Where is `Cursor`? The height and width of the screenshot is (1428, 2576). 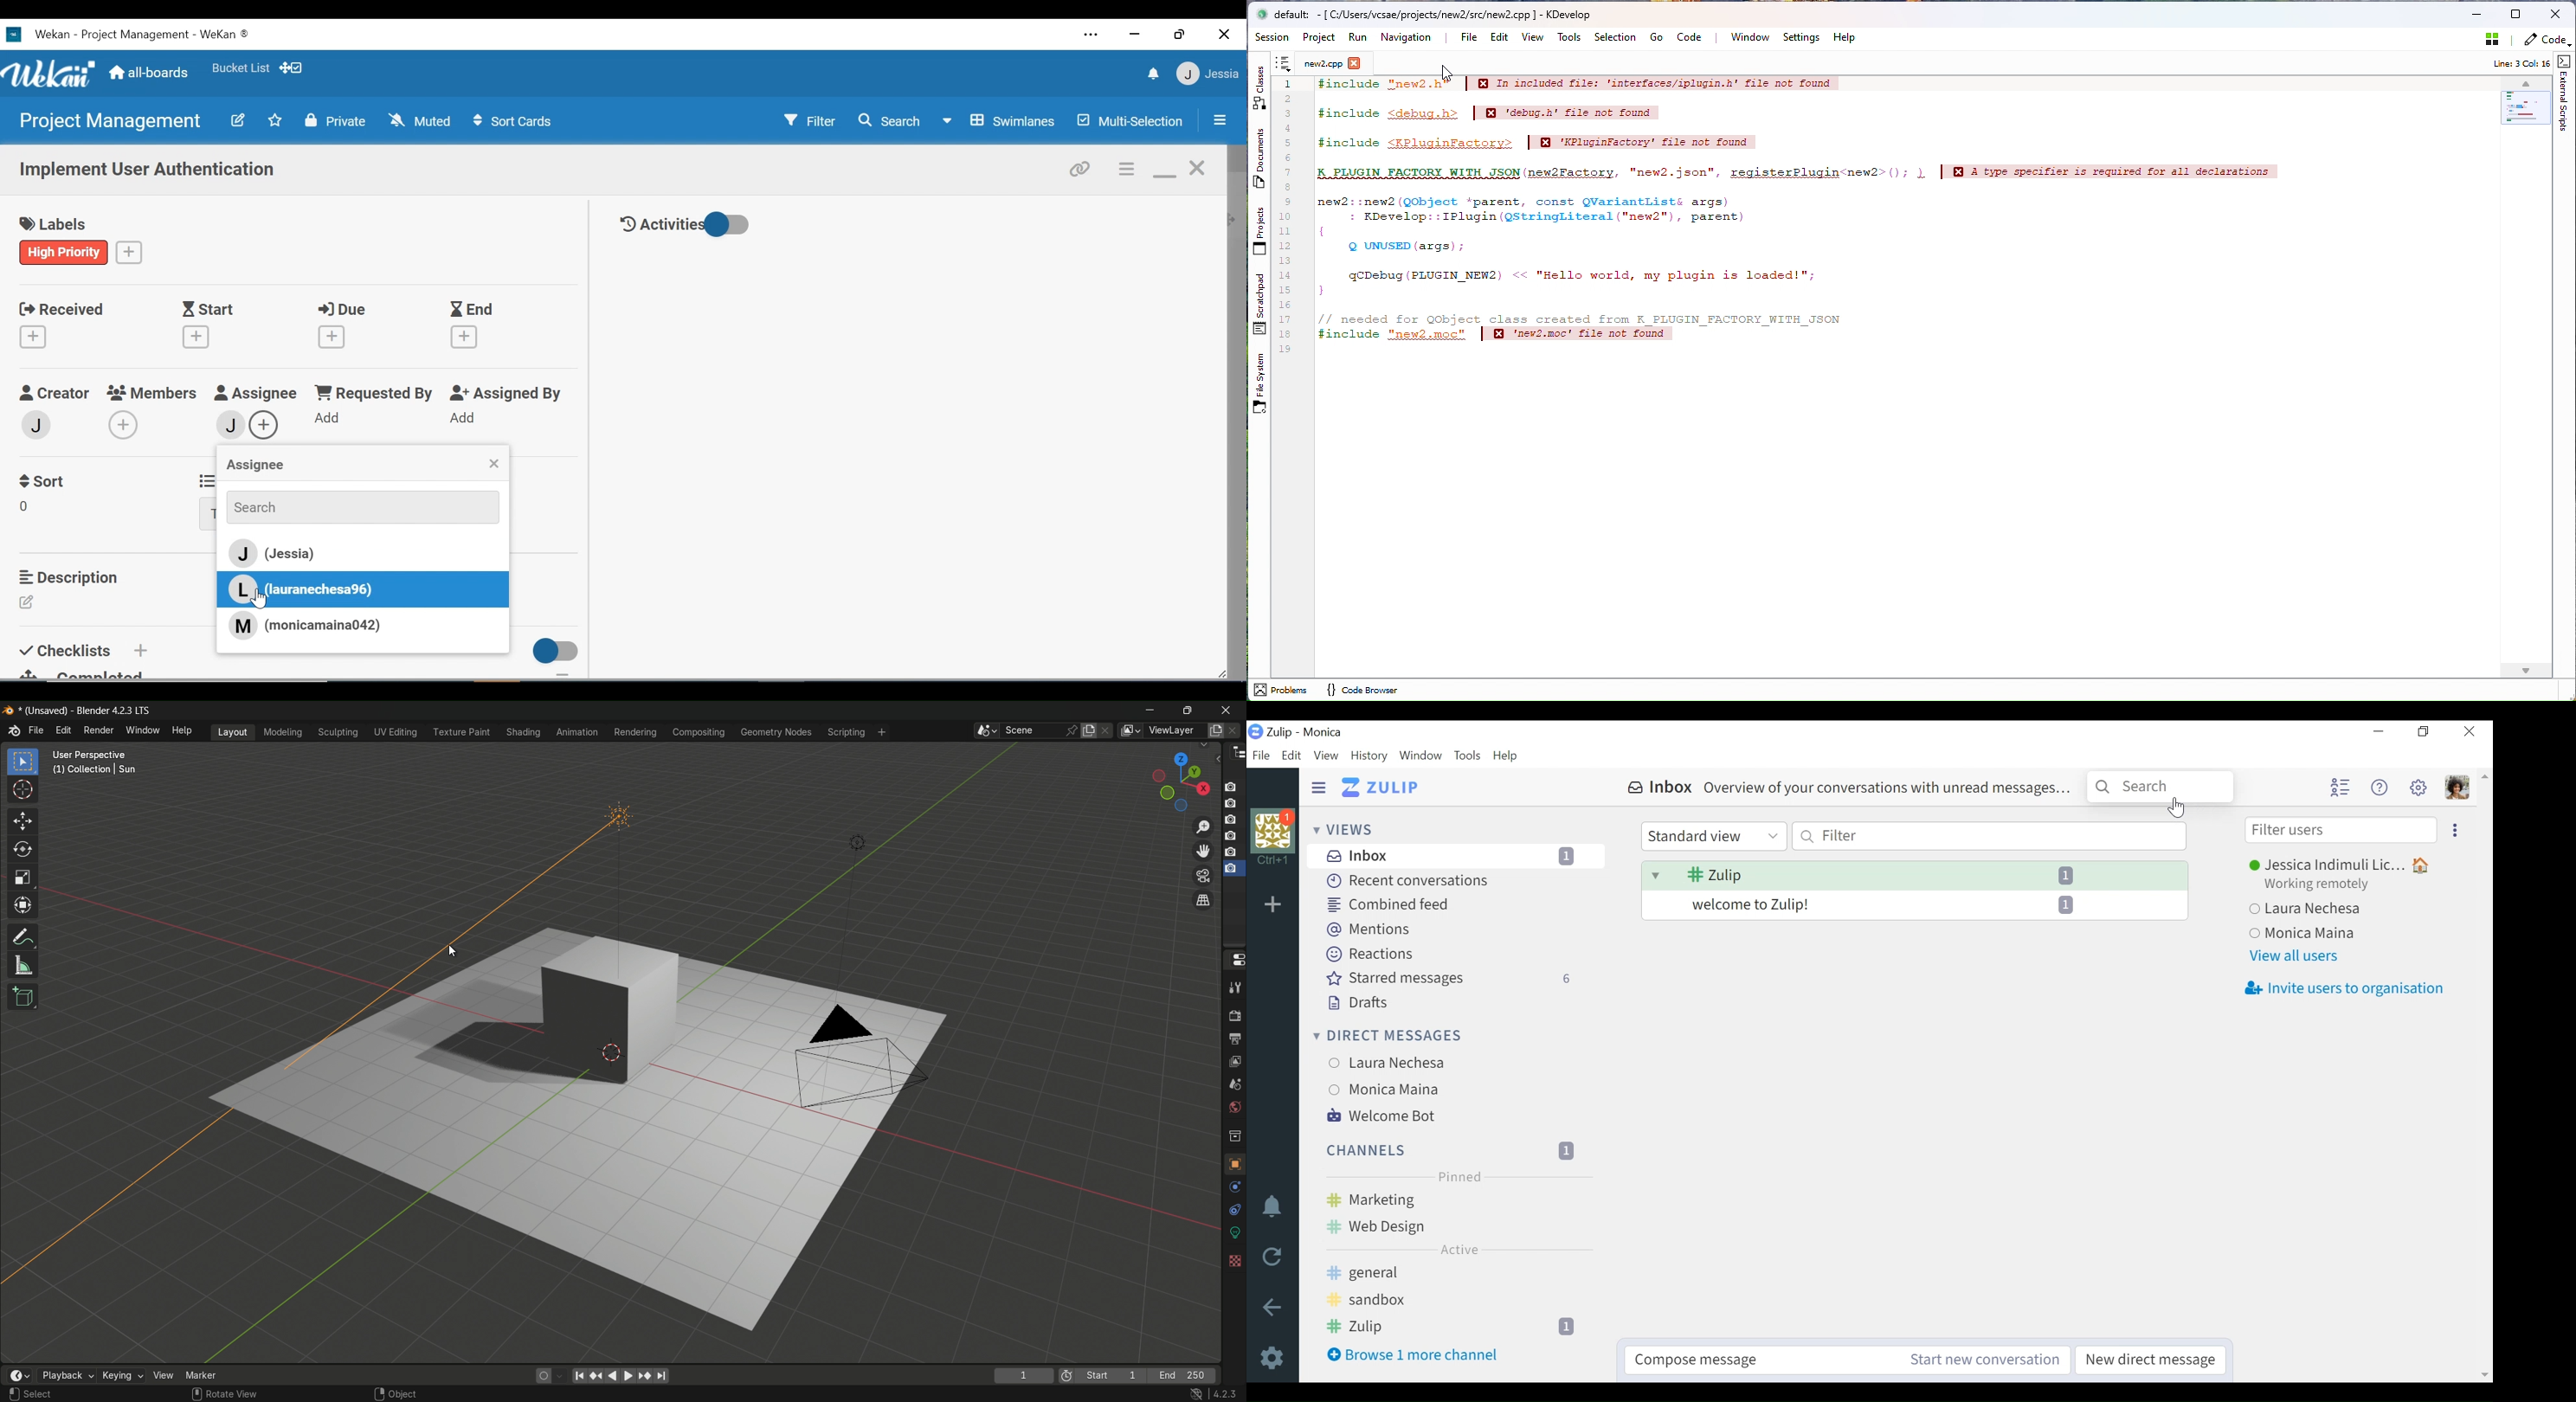
Cursor is located at coordinates (2180, 807).